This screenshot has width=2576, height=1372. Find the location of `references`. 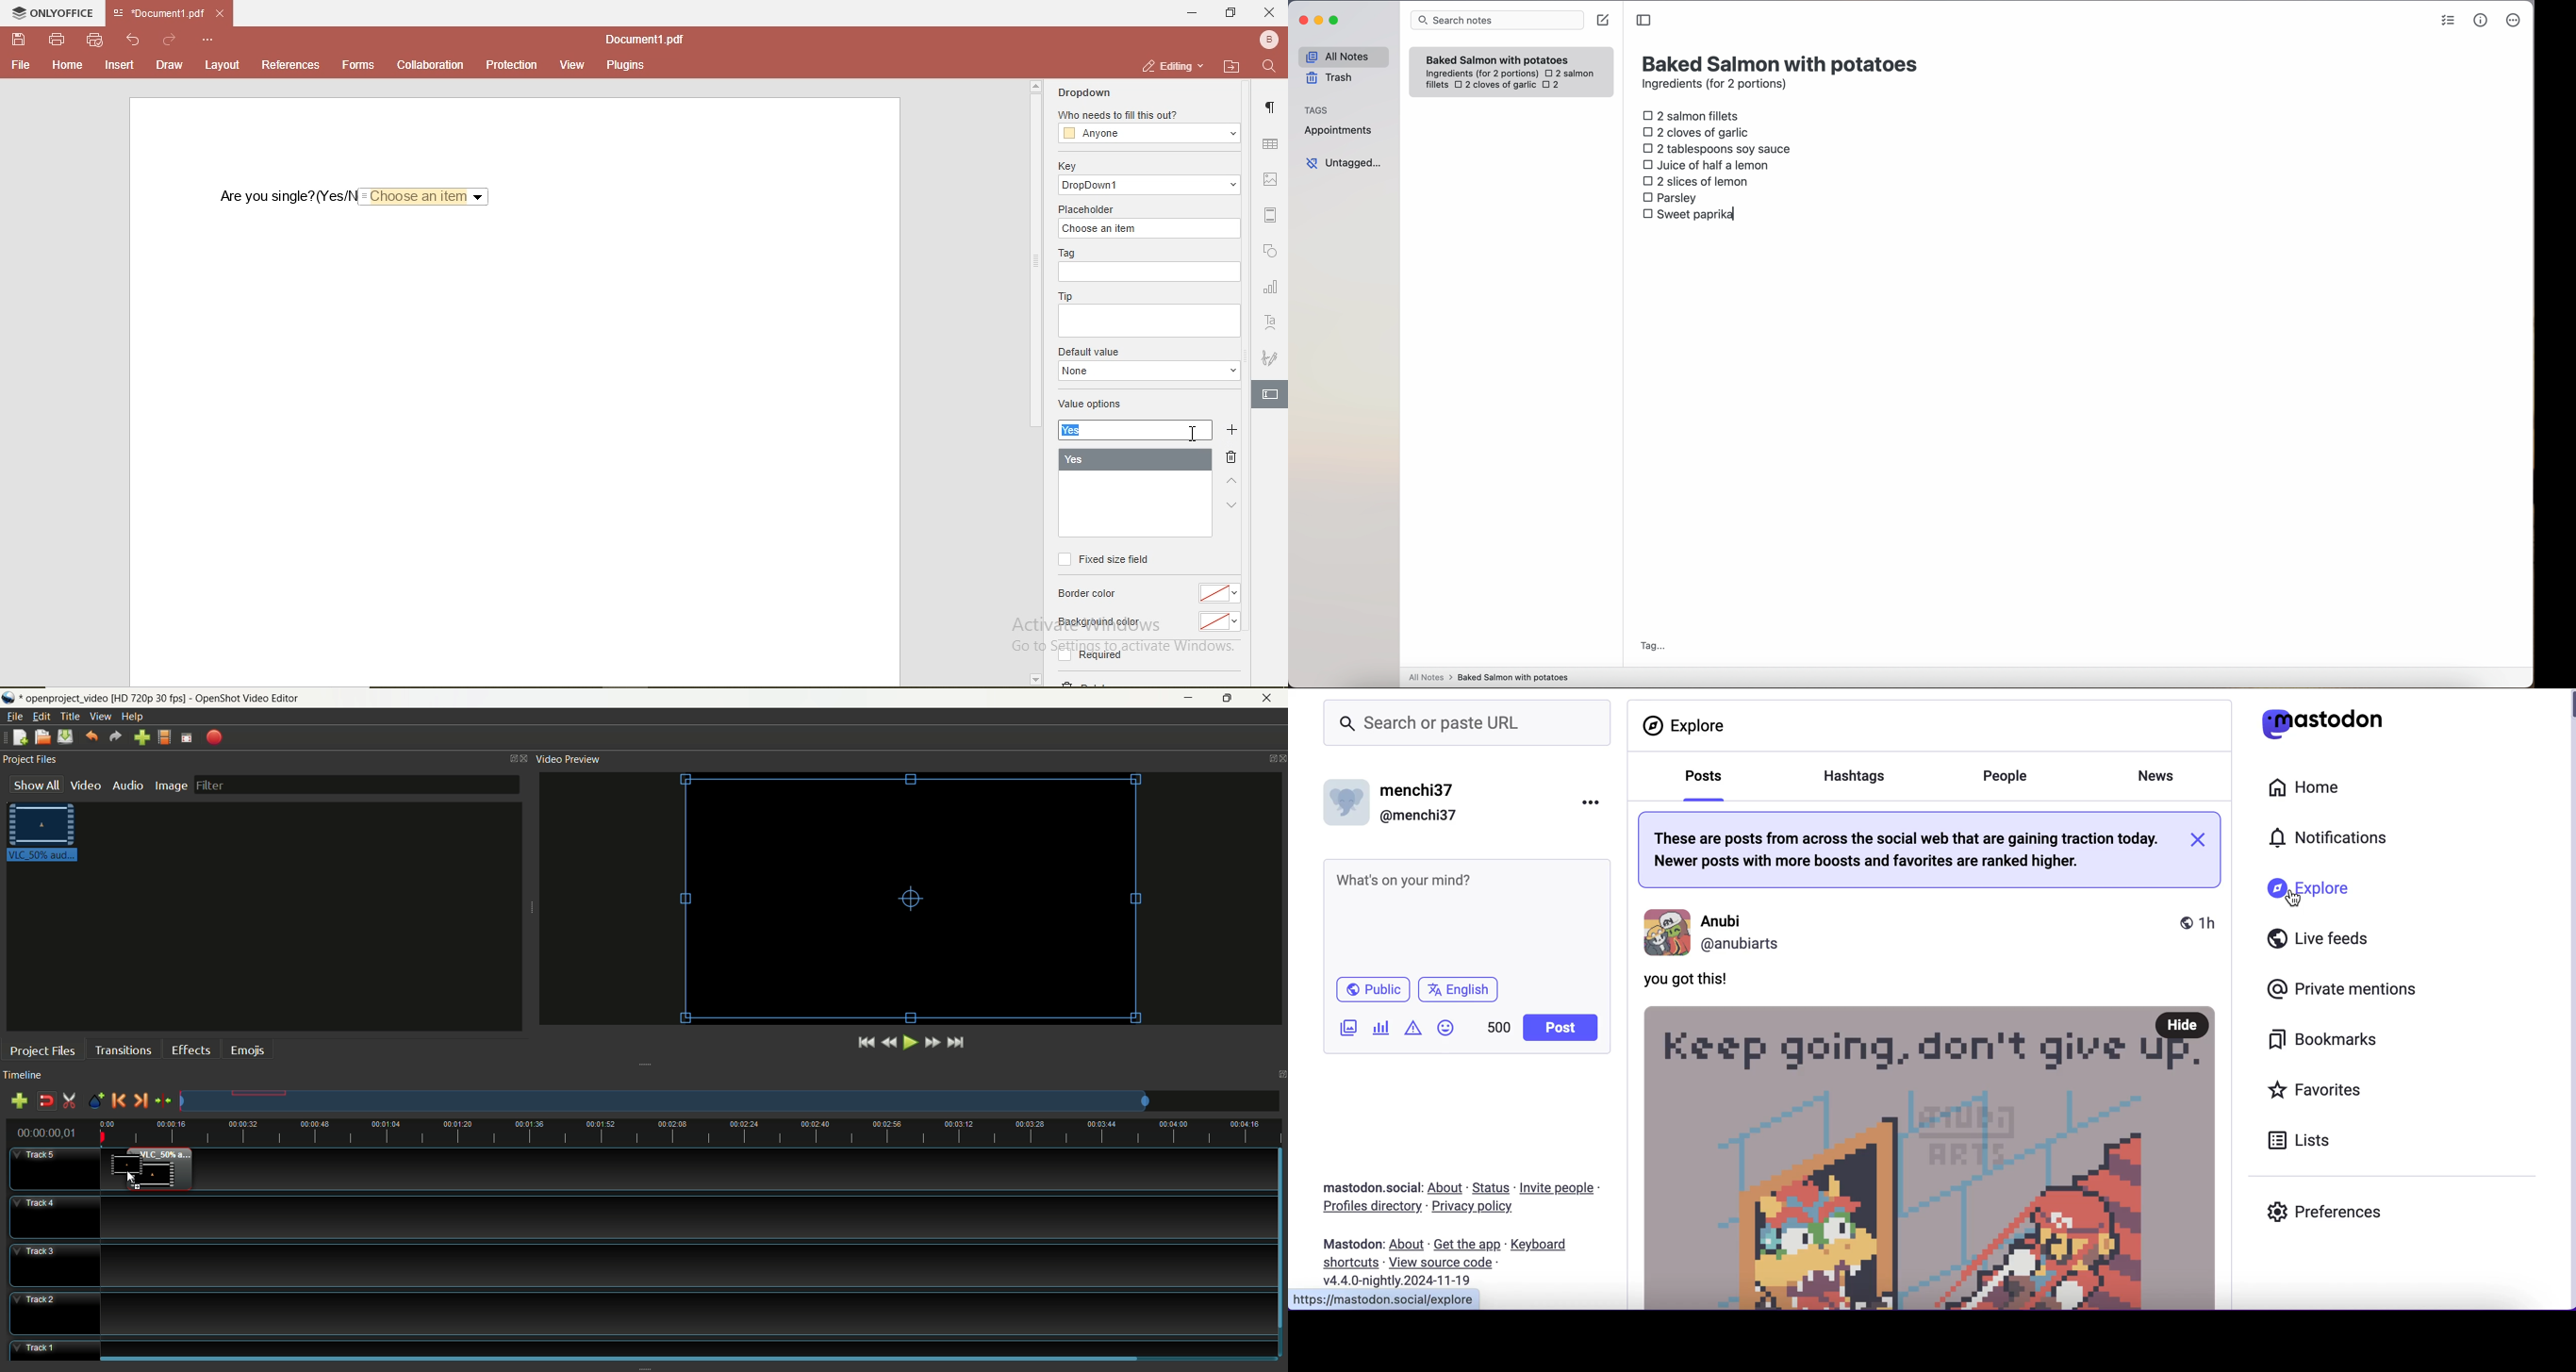

references is located at coordinates (291, 64).